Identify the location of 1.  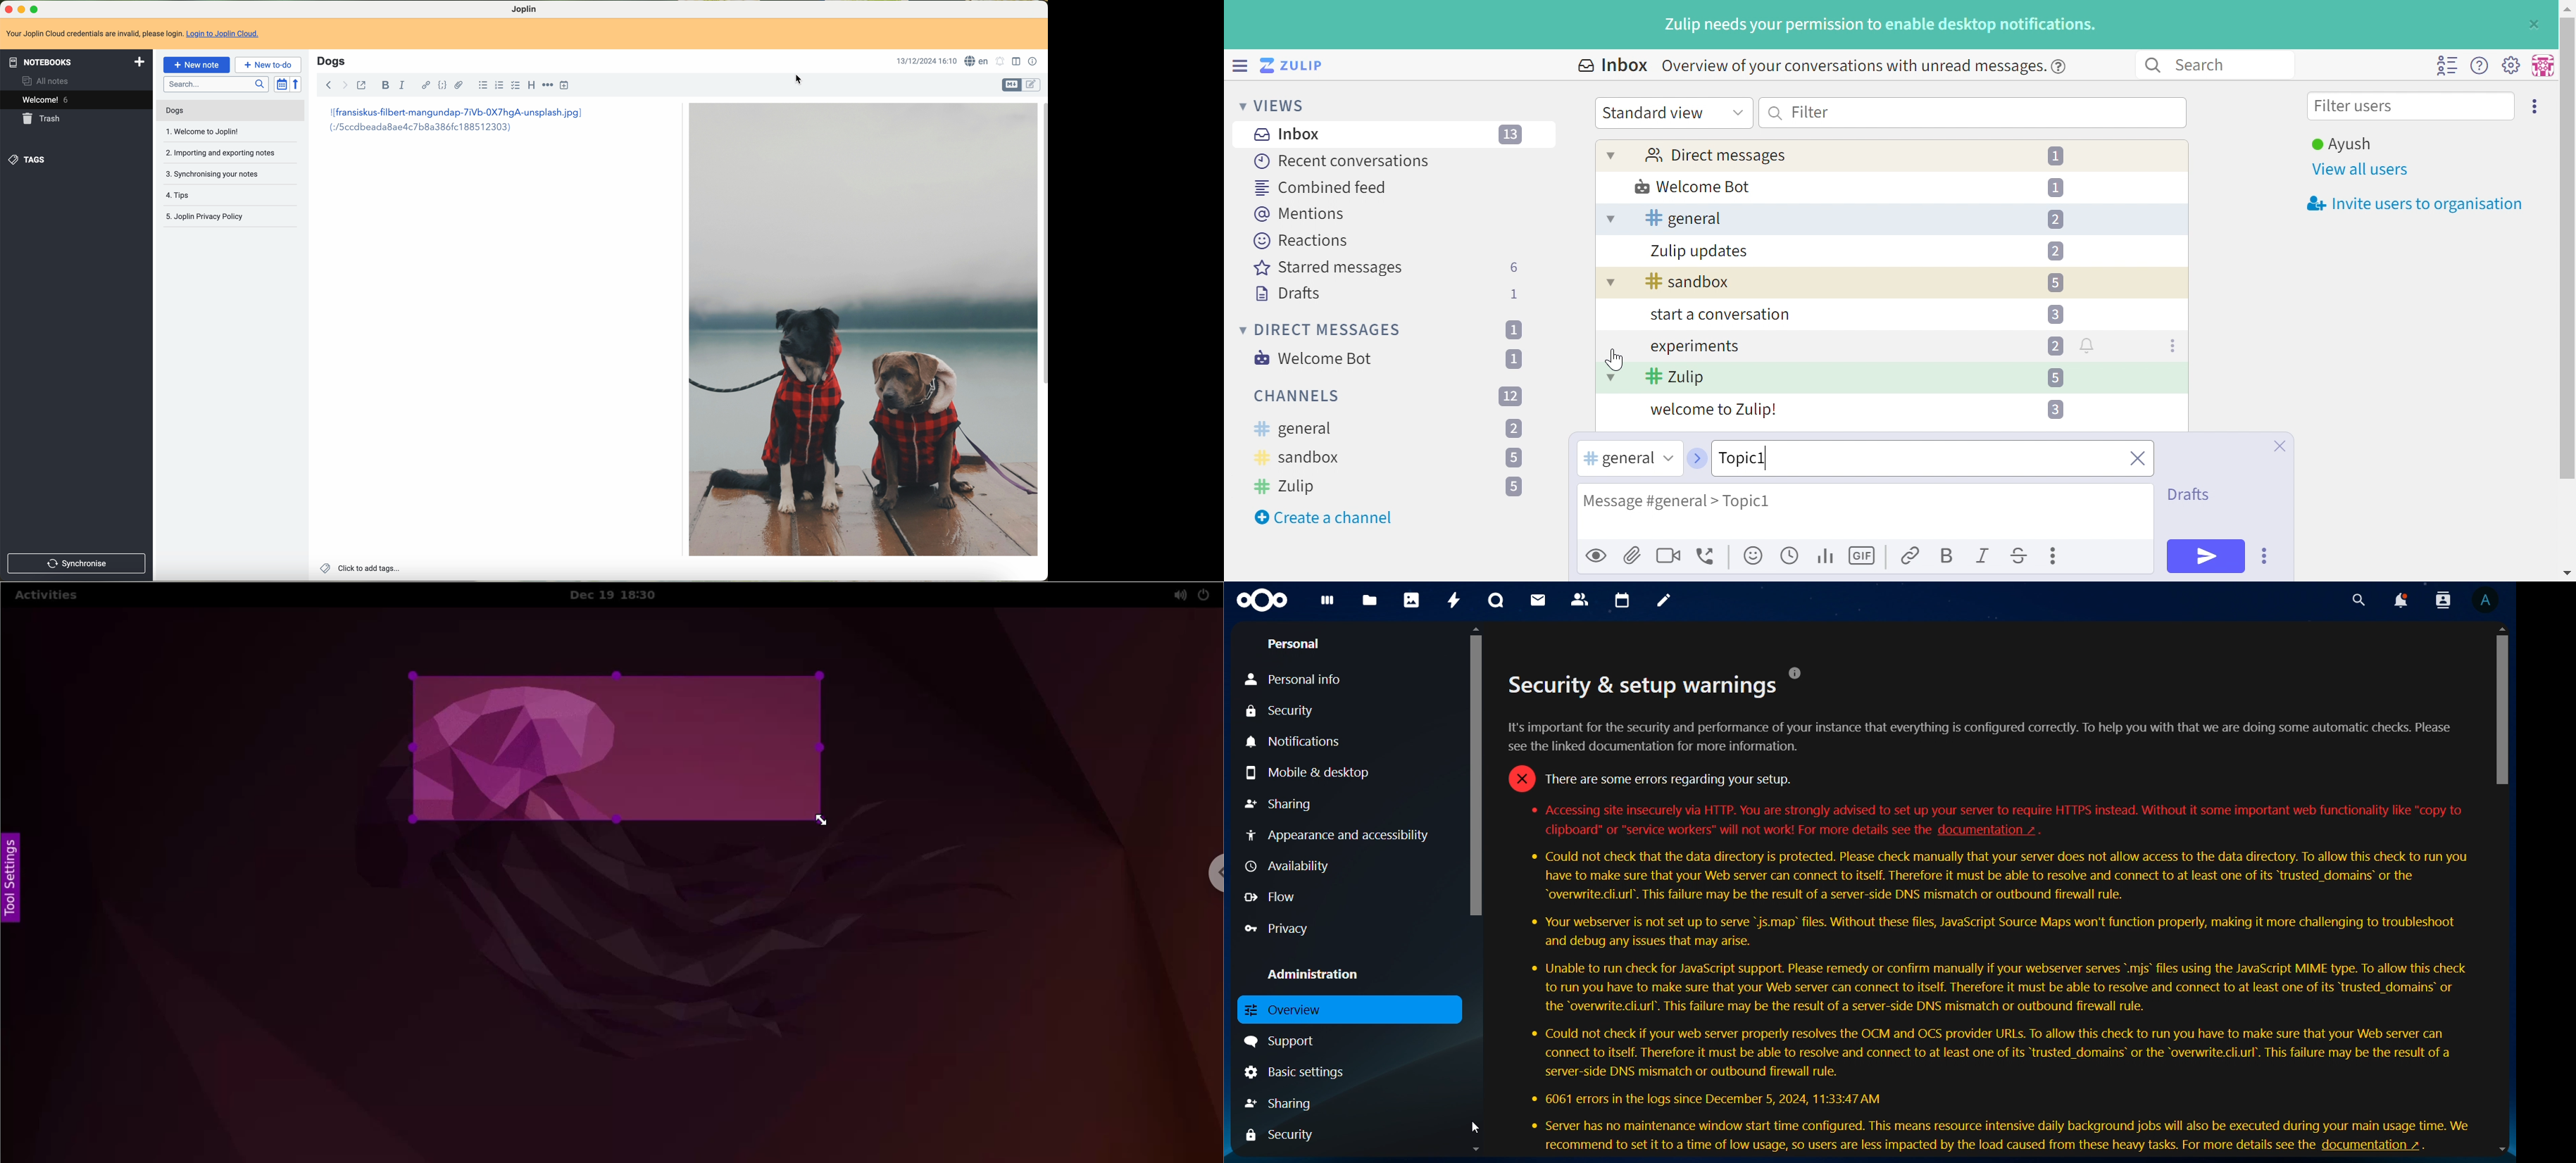
(2056, 187).